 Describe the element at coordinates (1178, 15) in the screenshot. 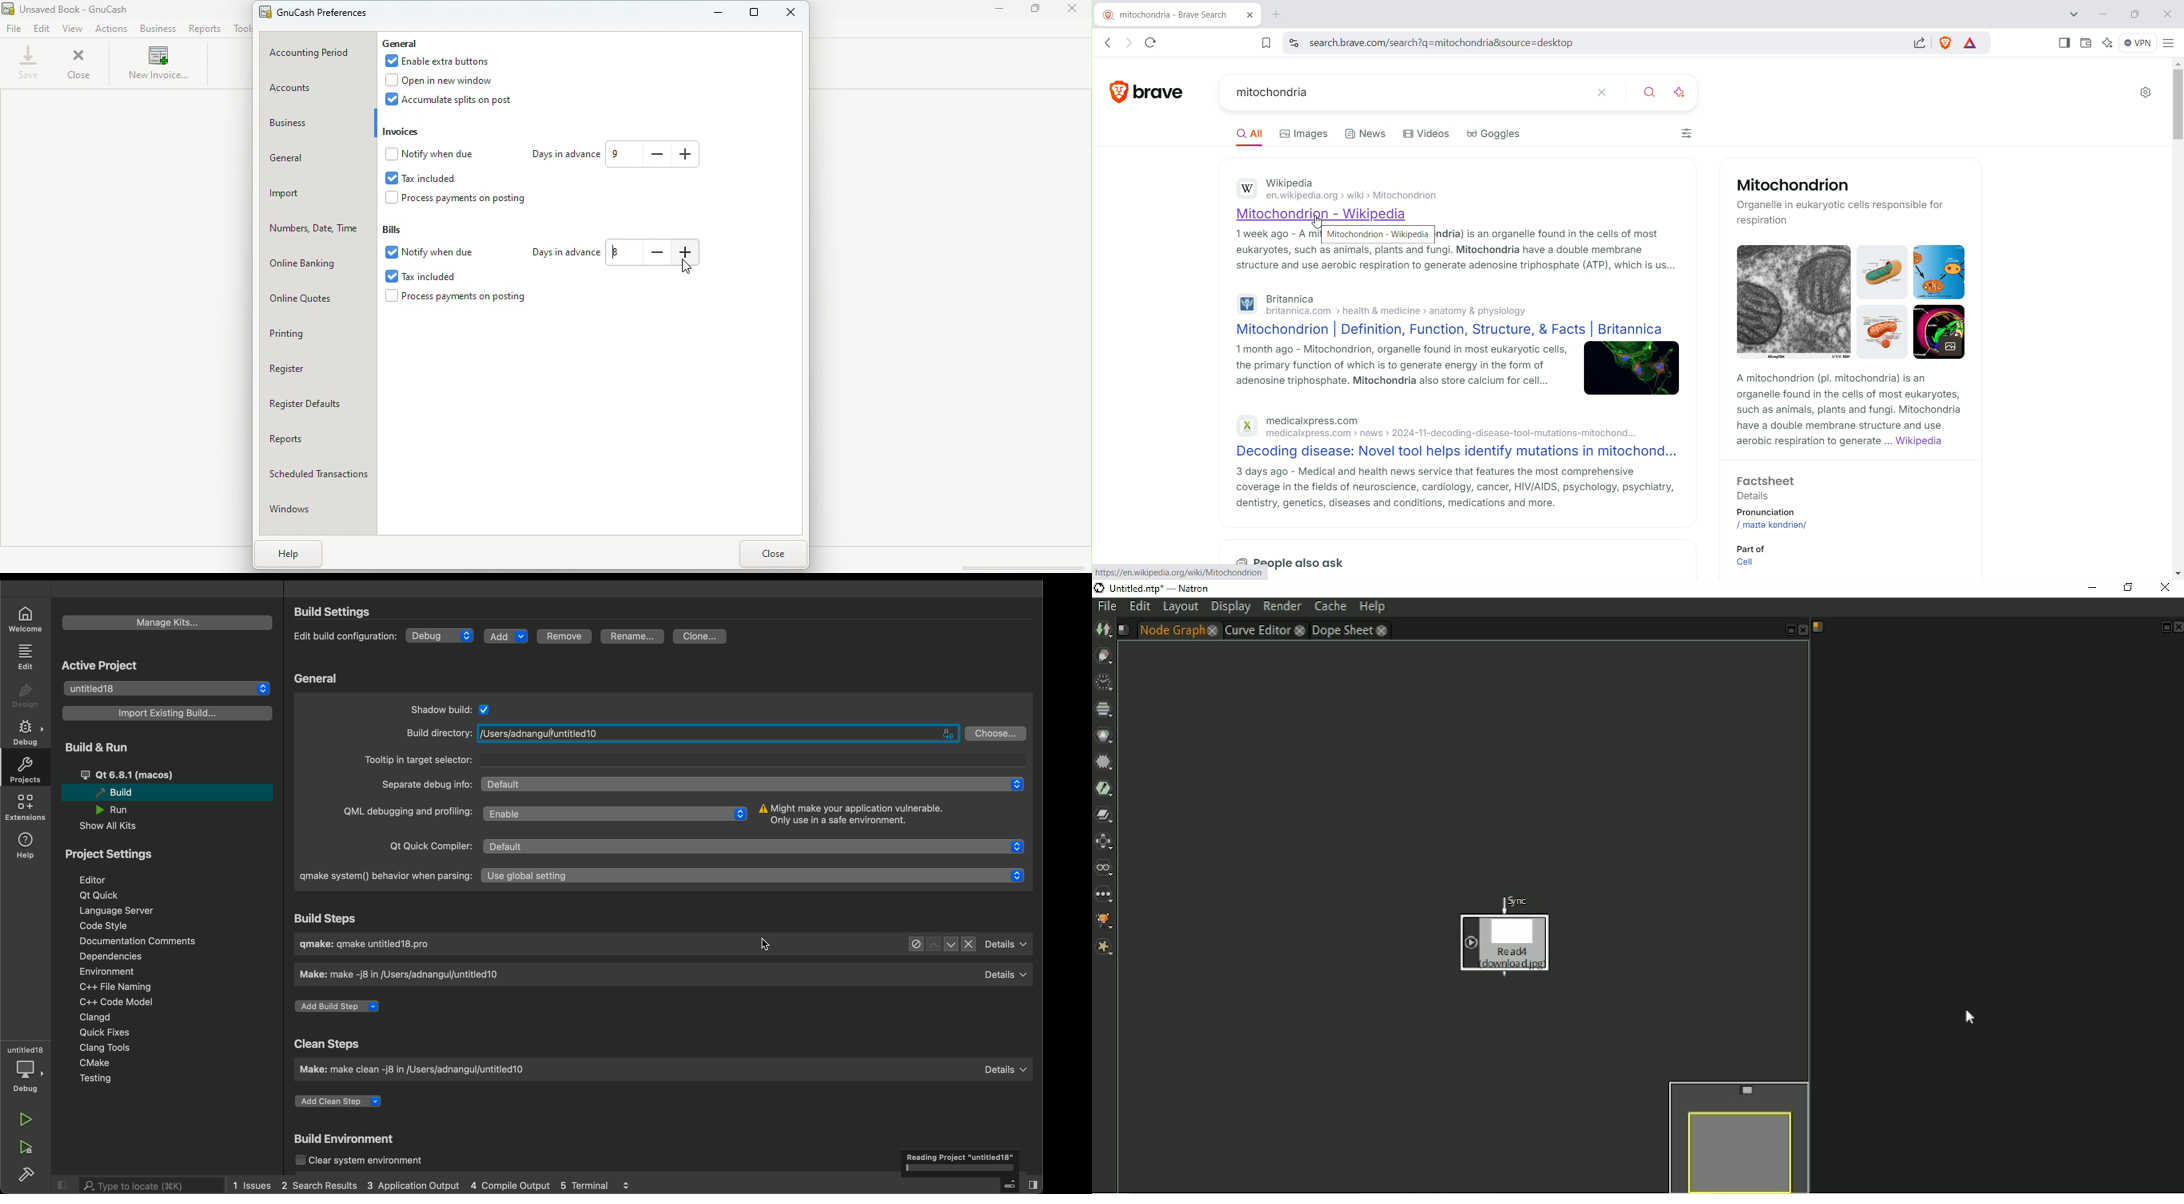

I see `current tab` at that location.